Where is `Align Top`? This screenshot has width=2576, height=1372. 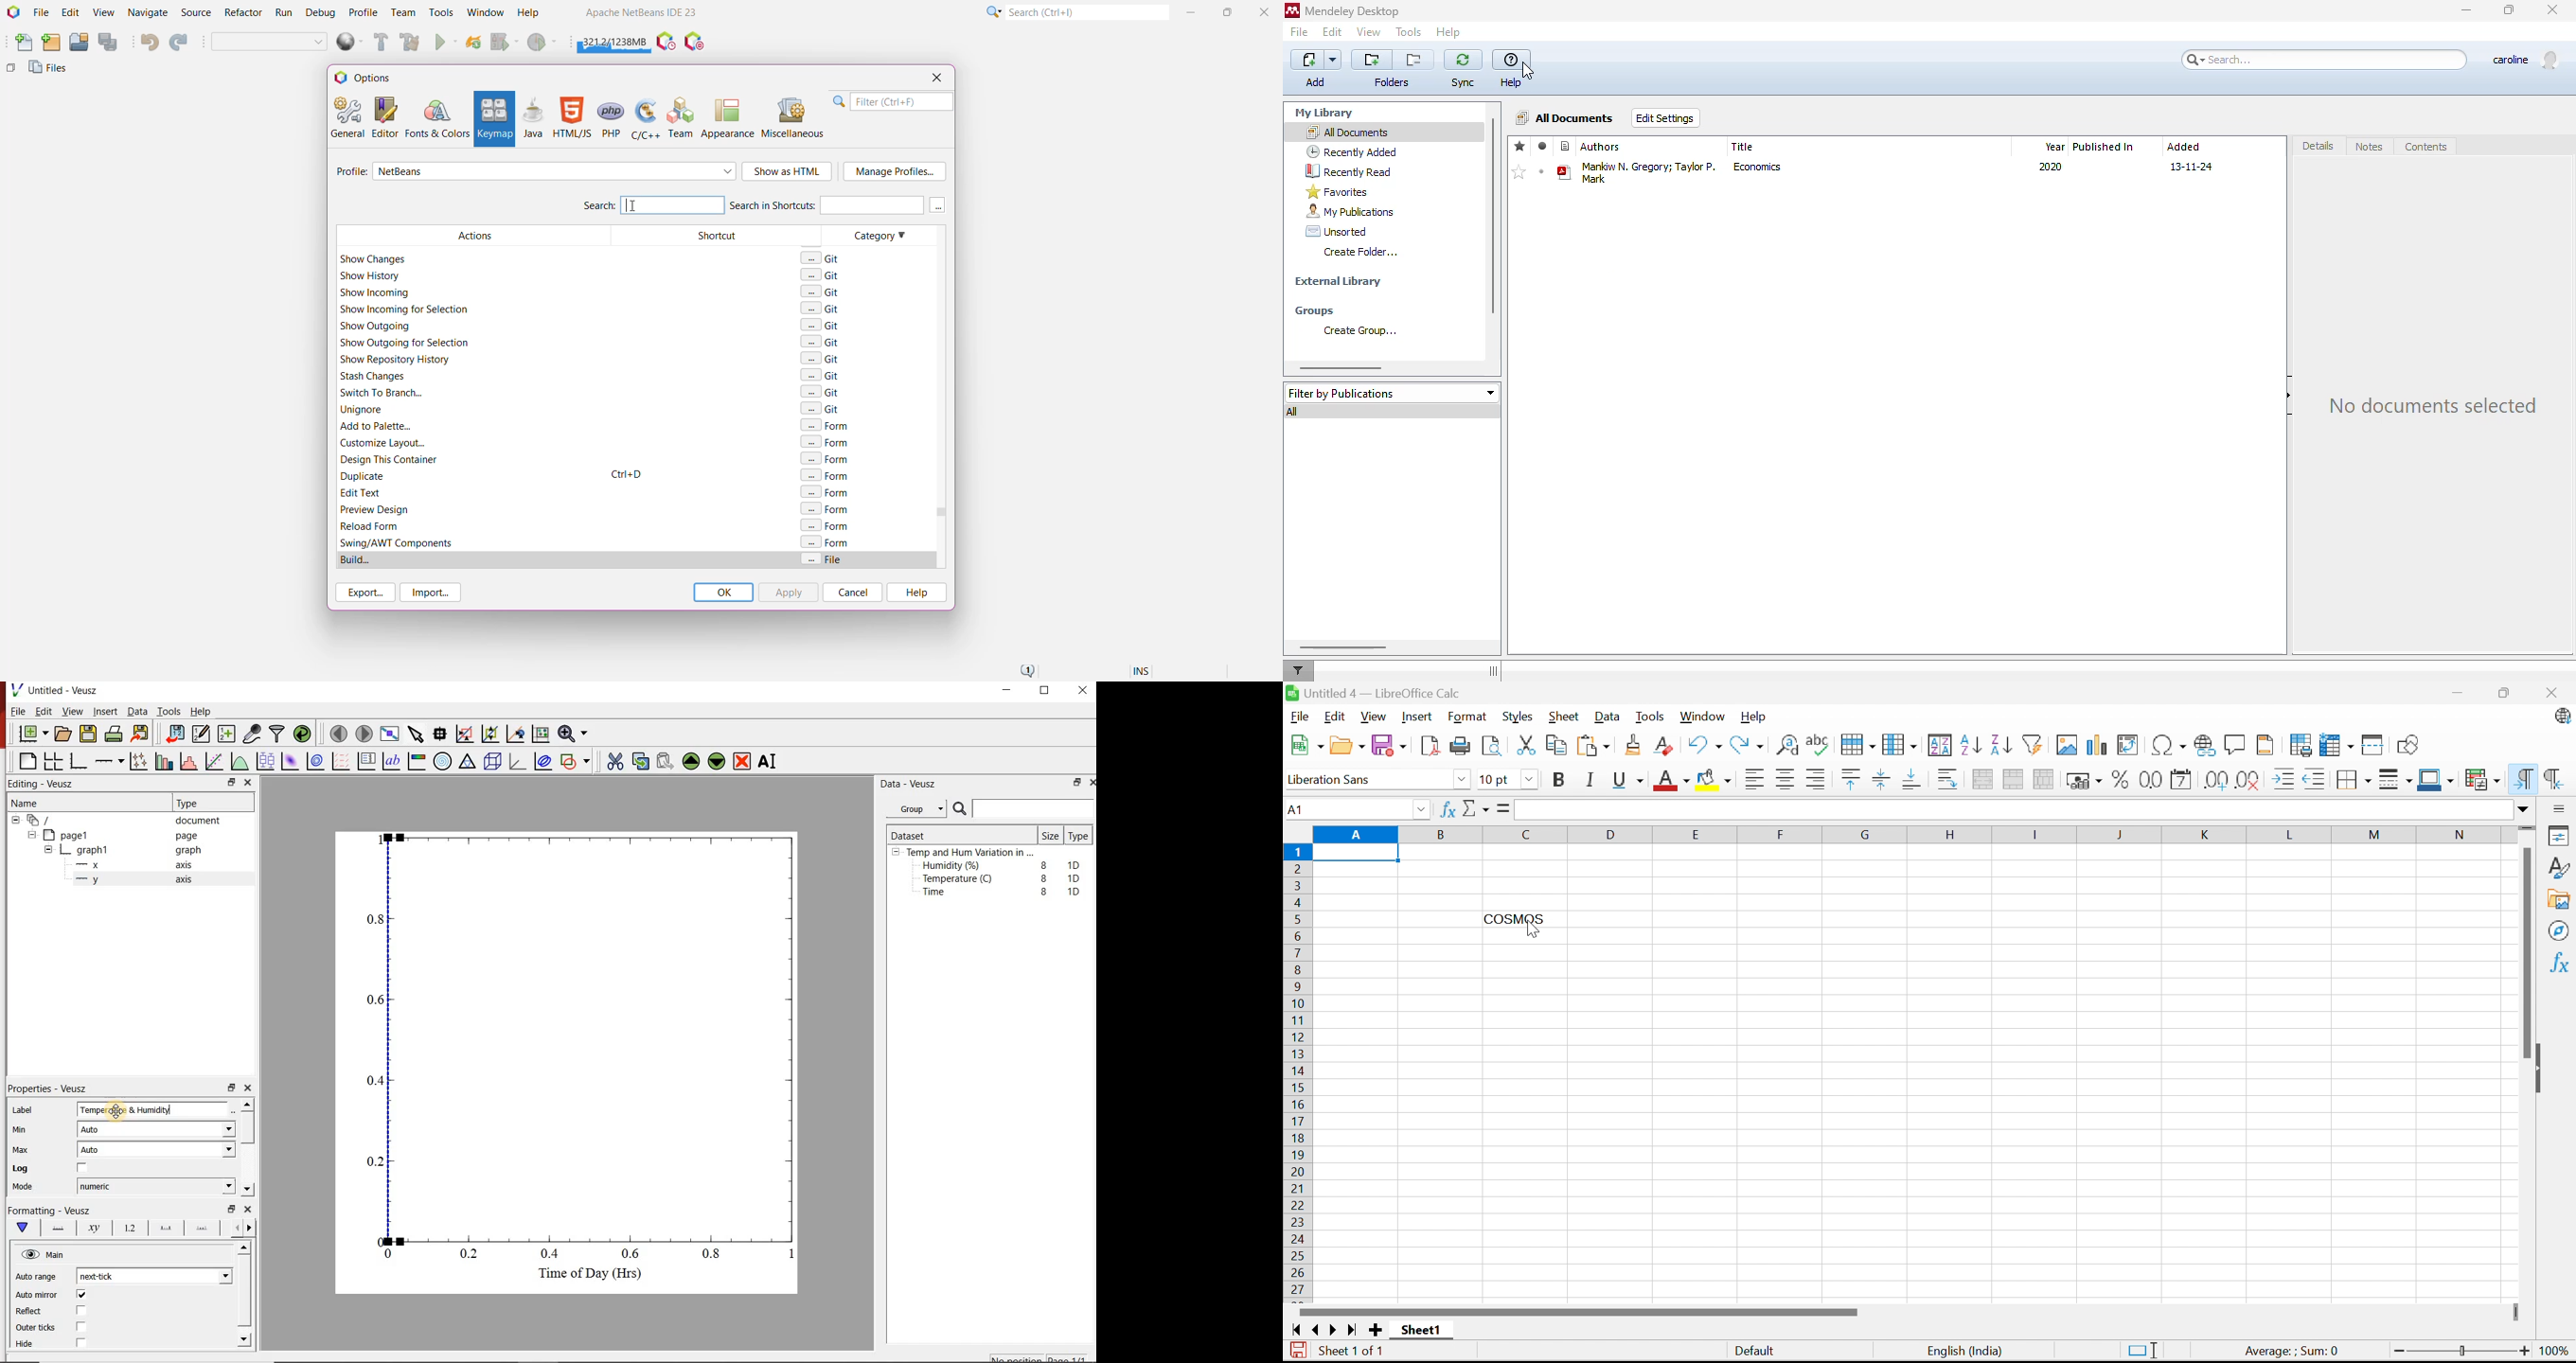 Align Top is located at coordinates (1851, 780).